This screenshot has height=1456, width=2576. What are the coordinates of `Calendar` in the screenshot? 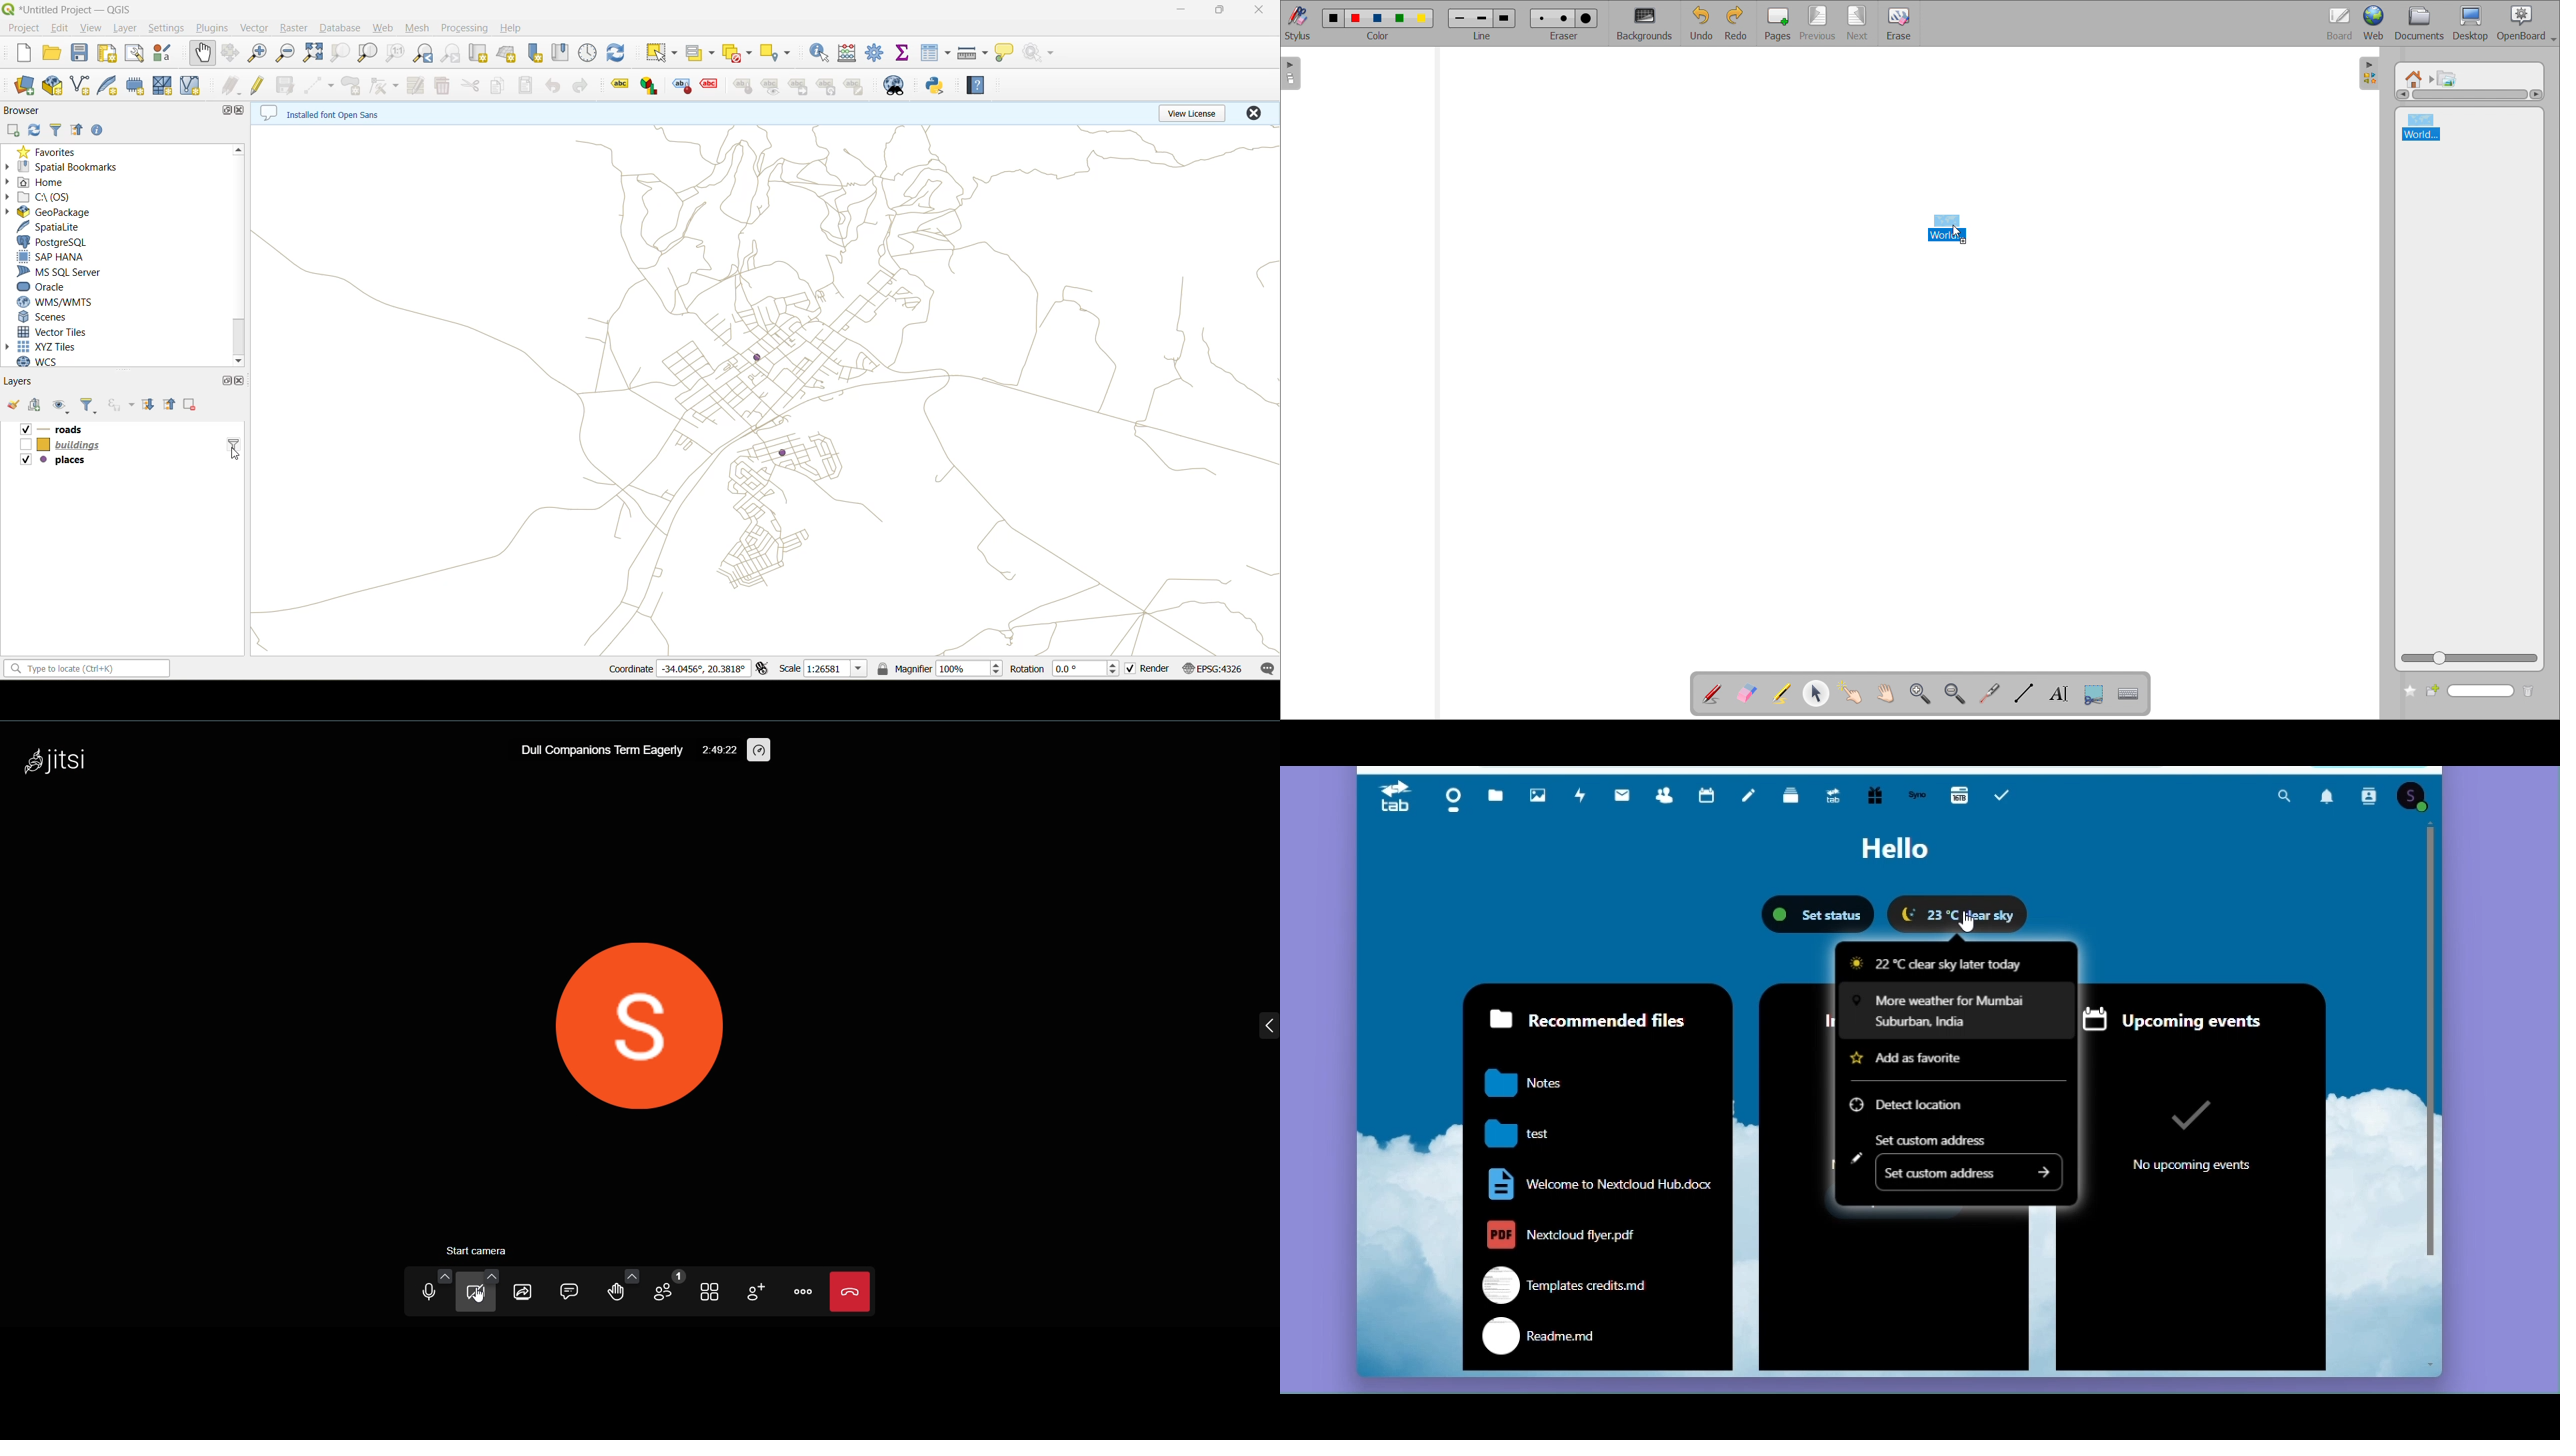 It's located at (1712, 797).